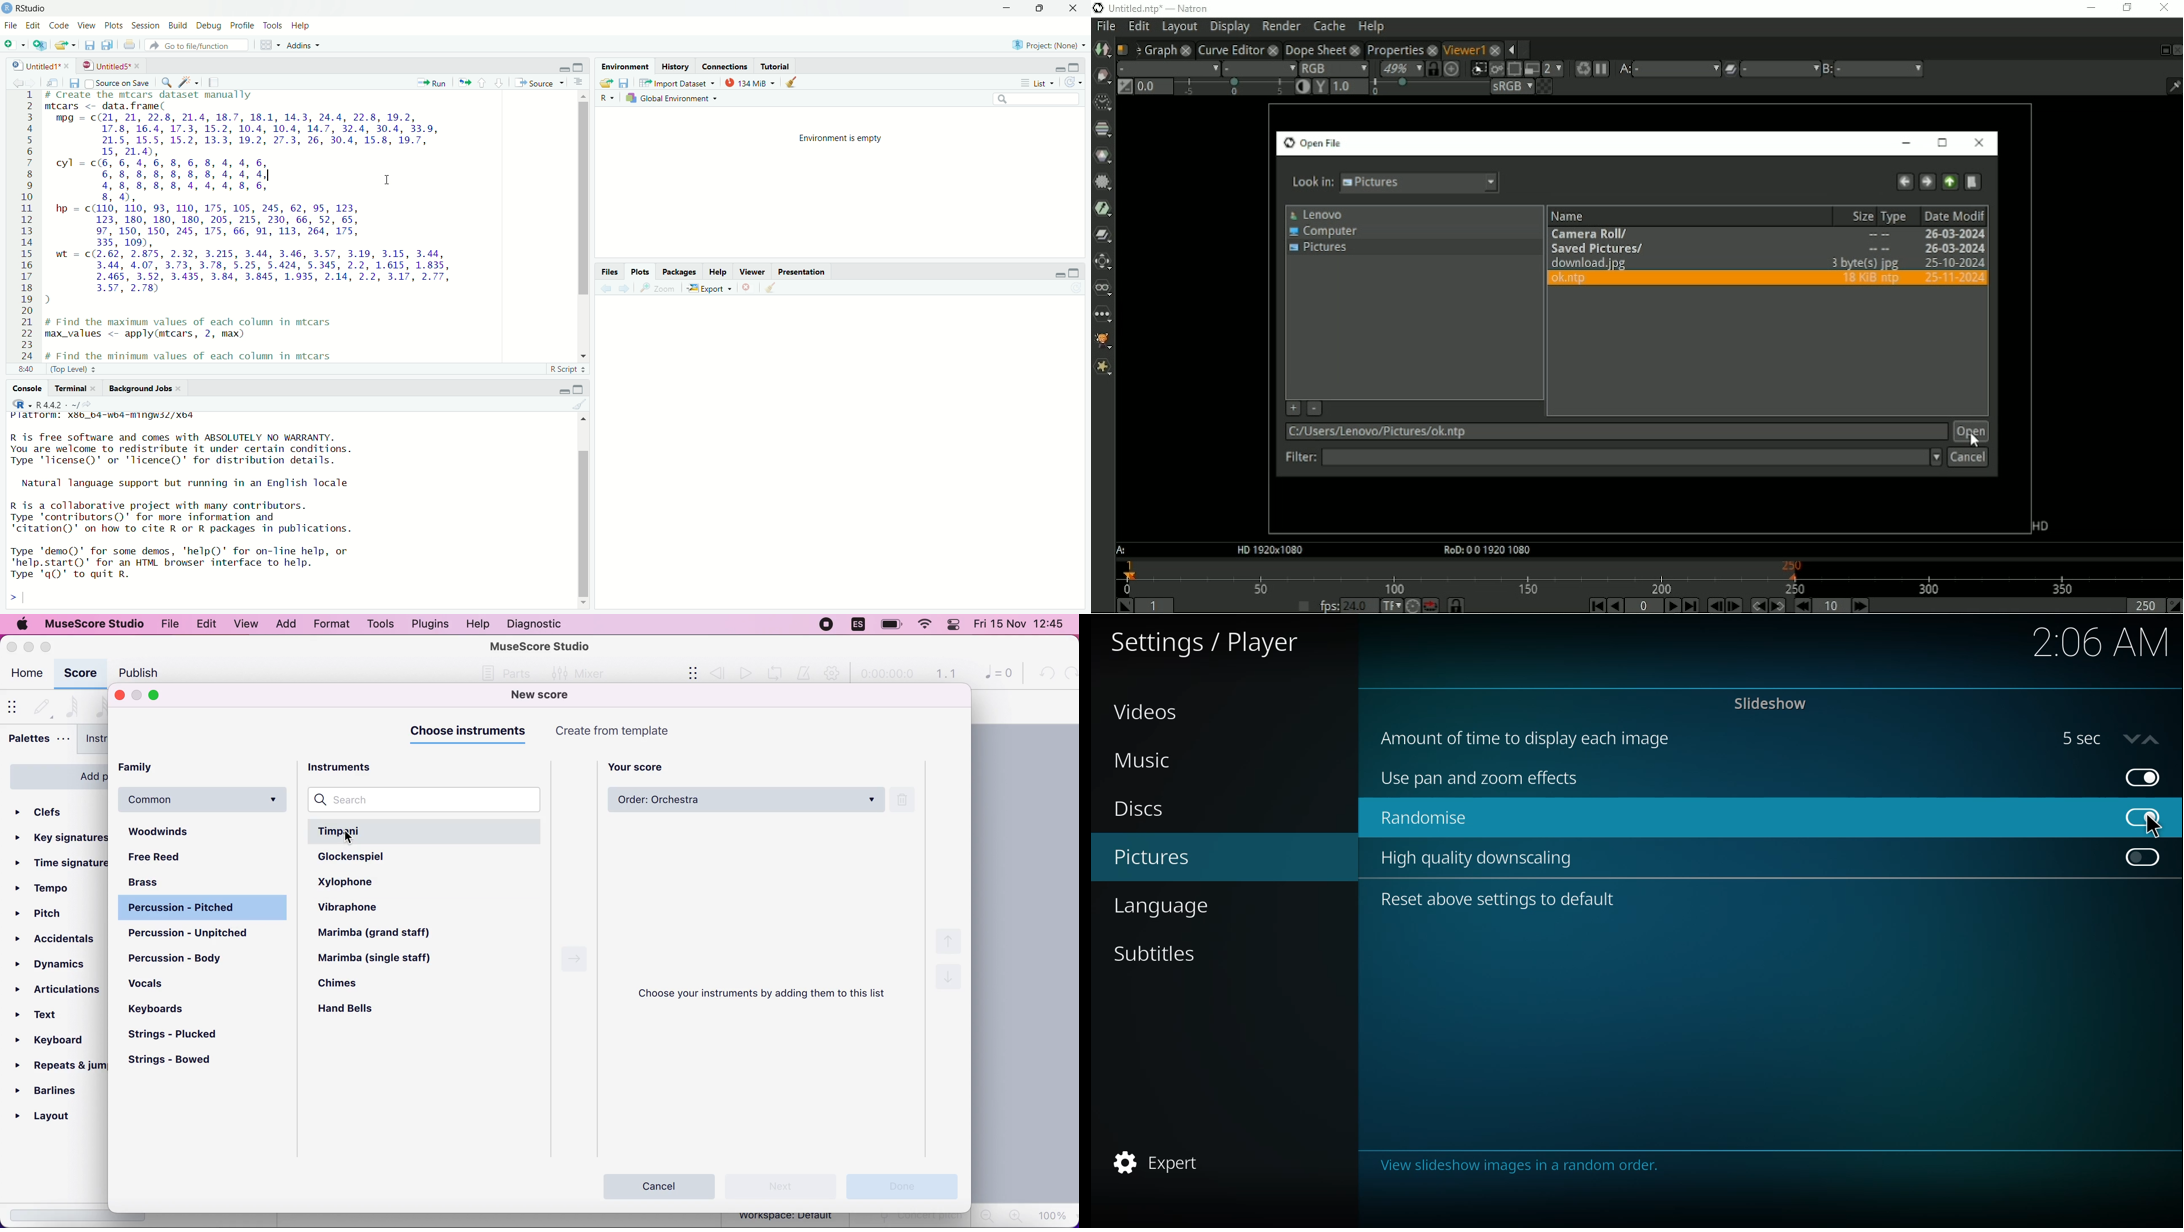  I want to click on maximise, so click(1076, 67).